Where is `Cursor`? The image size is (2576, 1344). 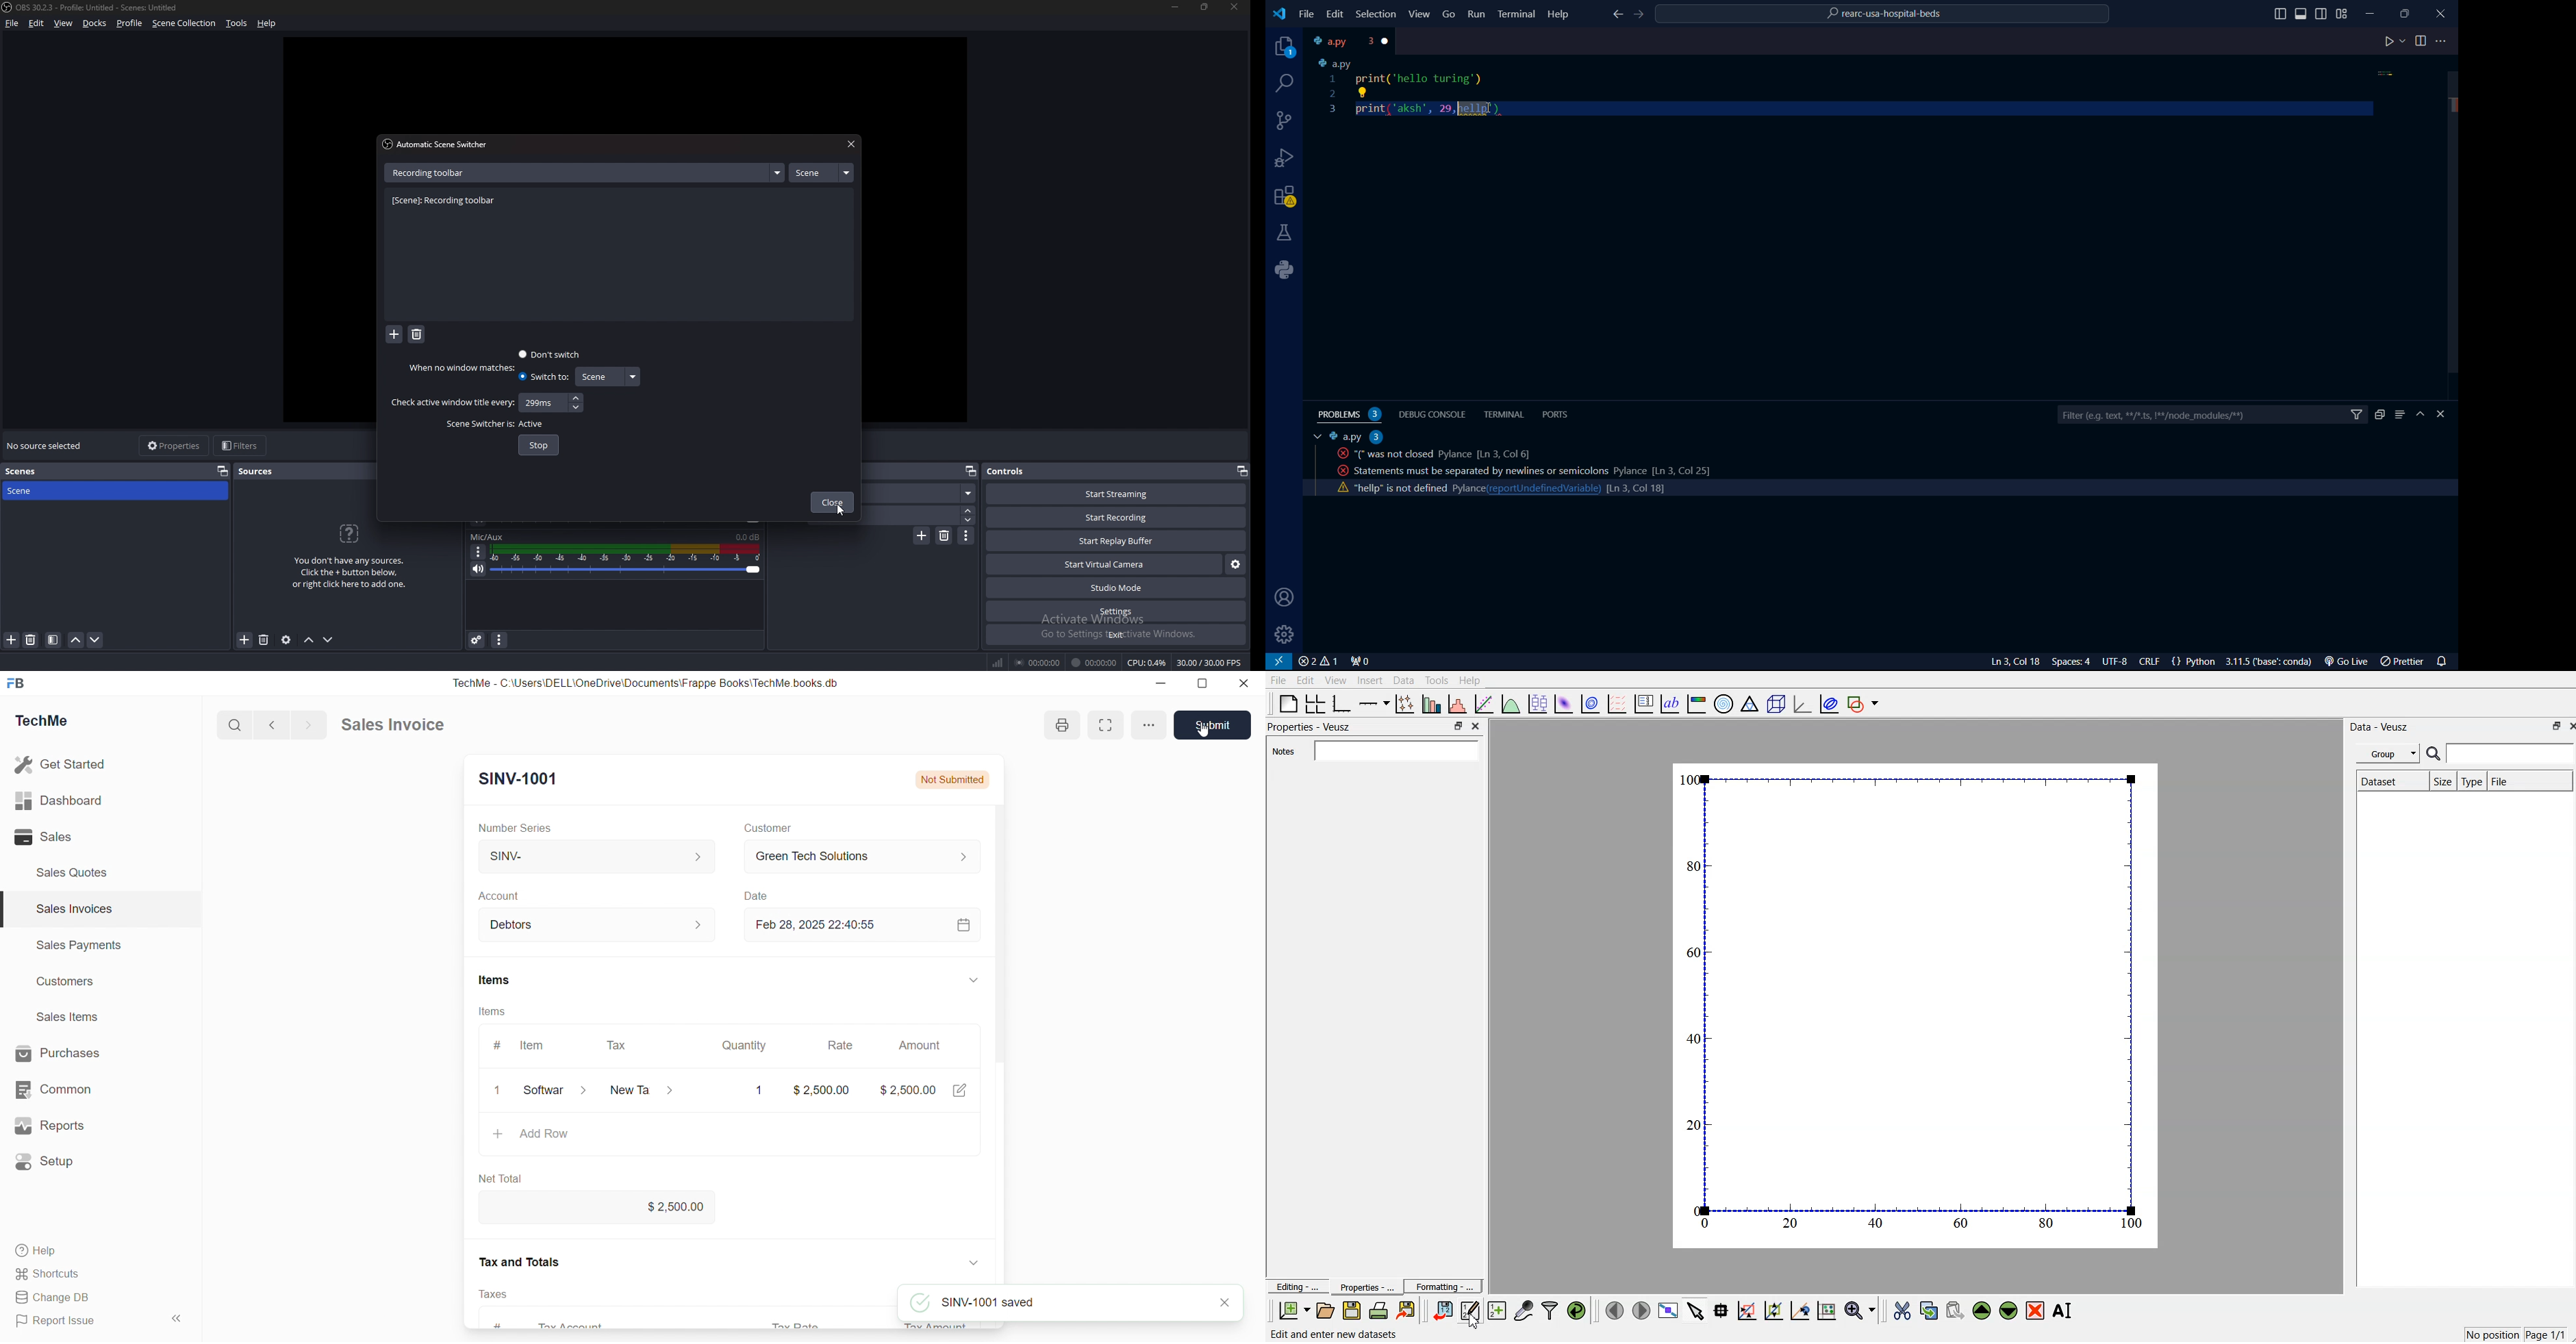 Cursor is located at coordinates (1473, 1319).